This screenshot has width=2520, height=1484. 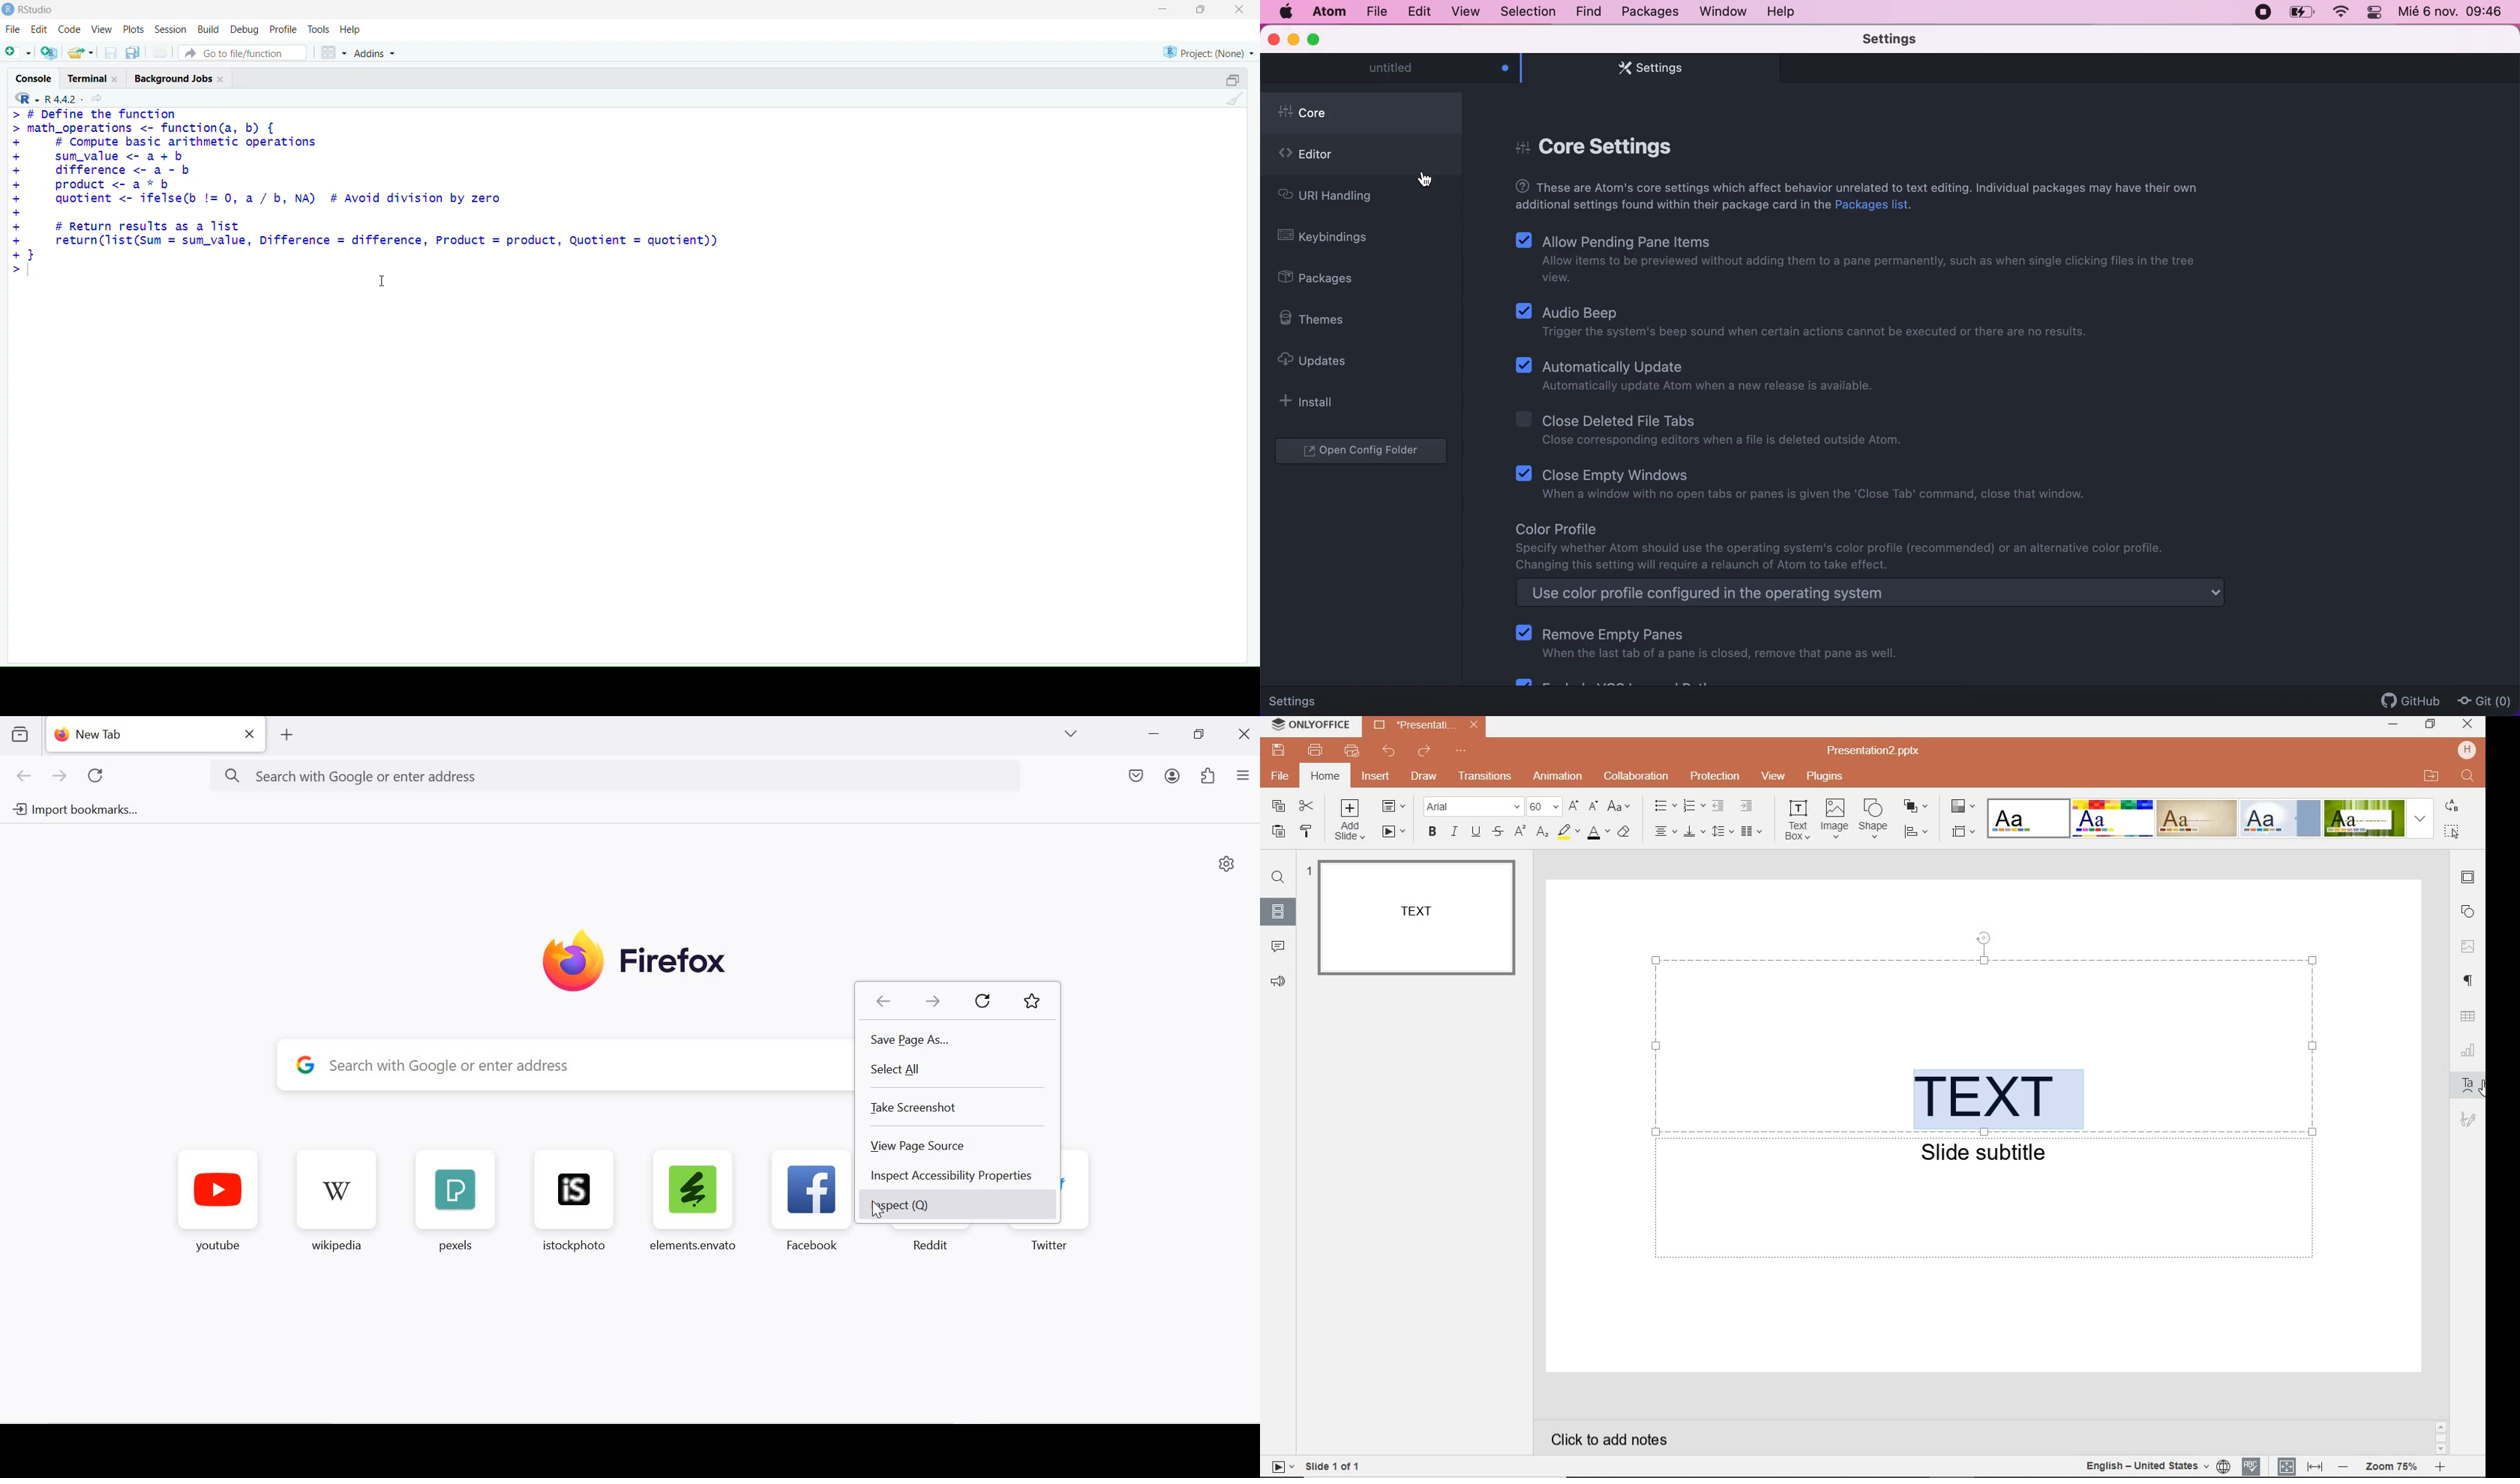 What do you see at coordinates (1917, 807) in the screenshot?
I see `ARRANGE SHAPE` at bounding box center [1917, 807].